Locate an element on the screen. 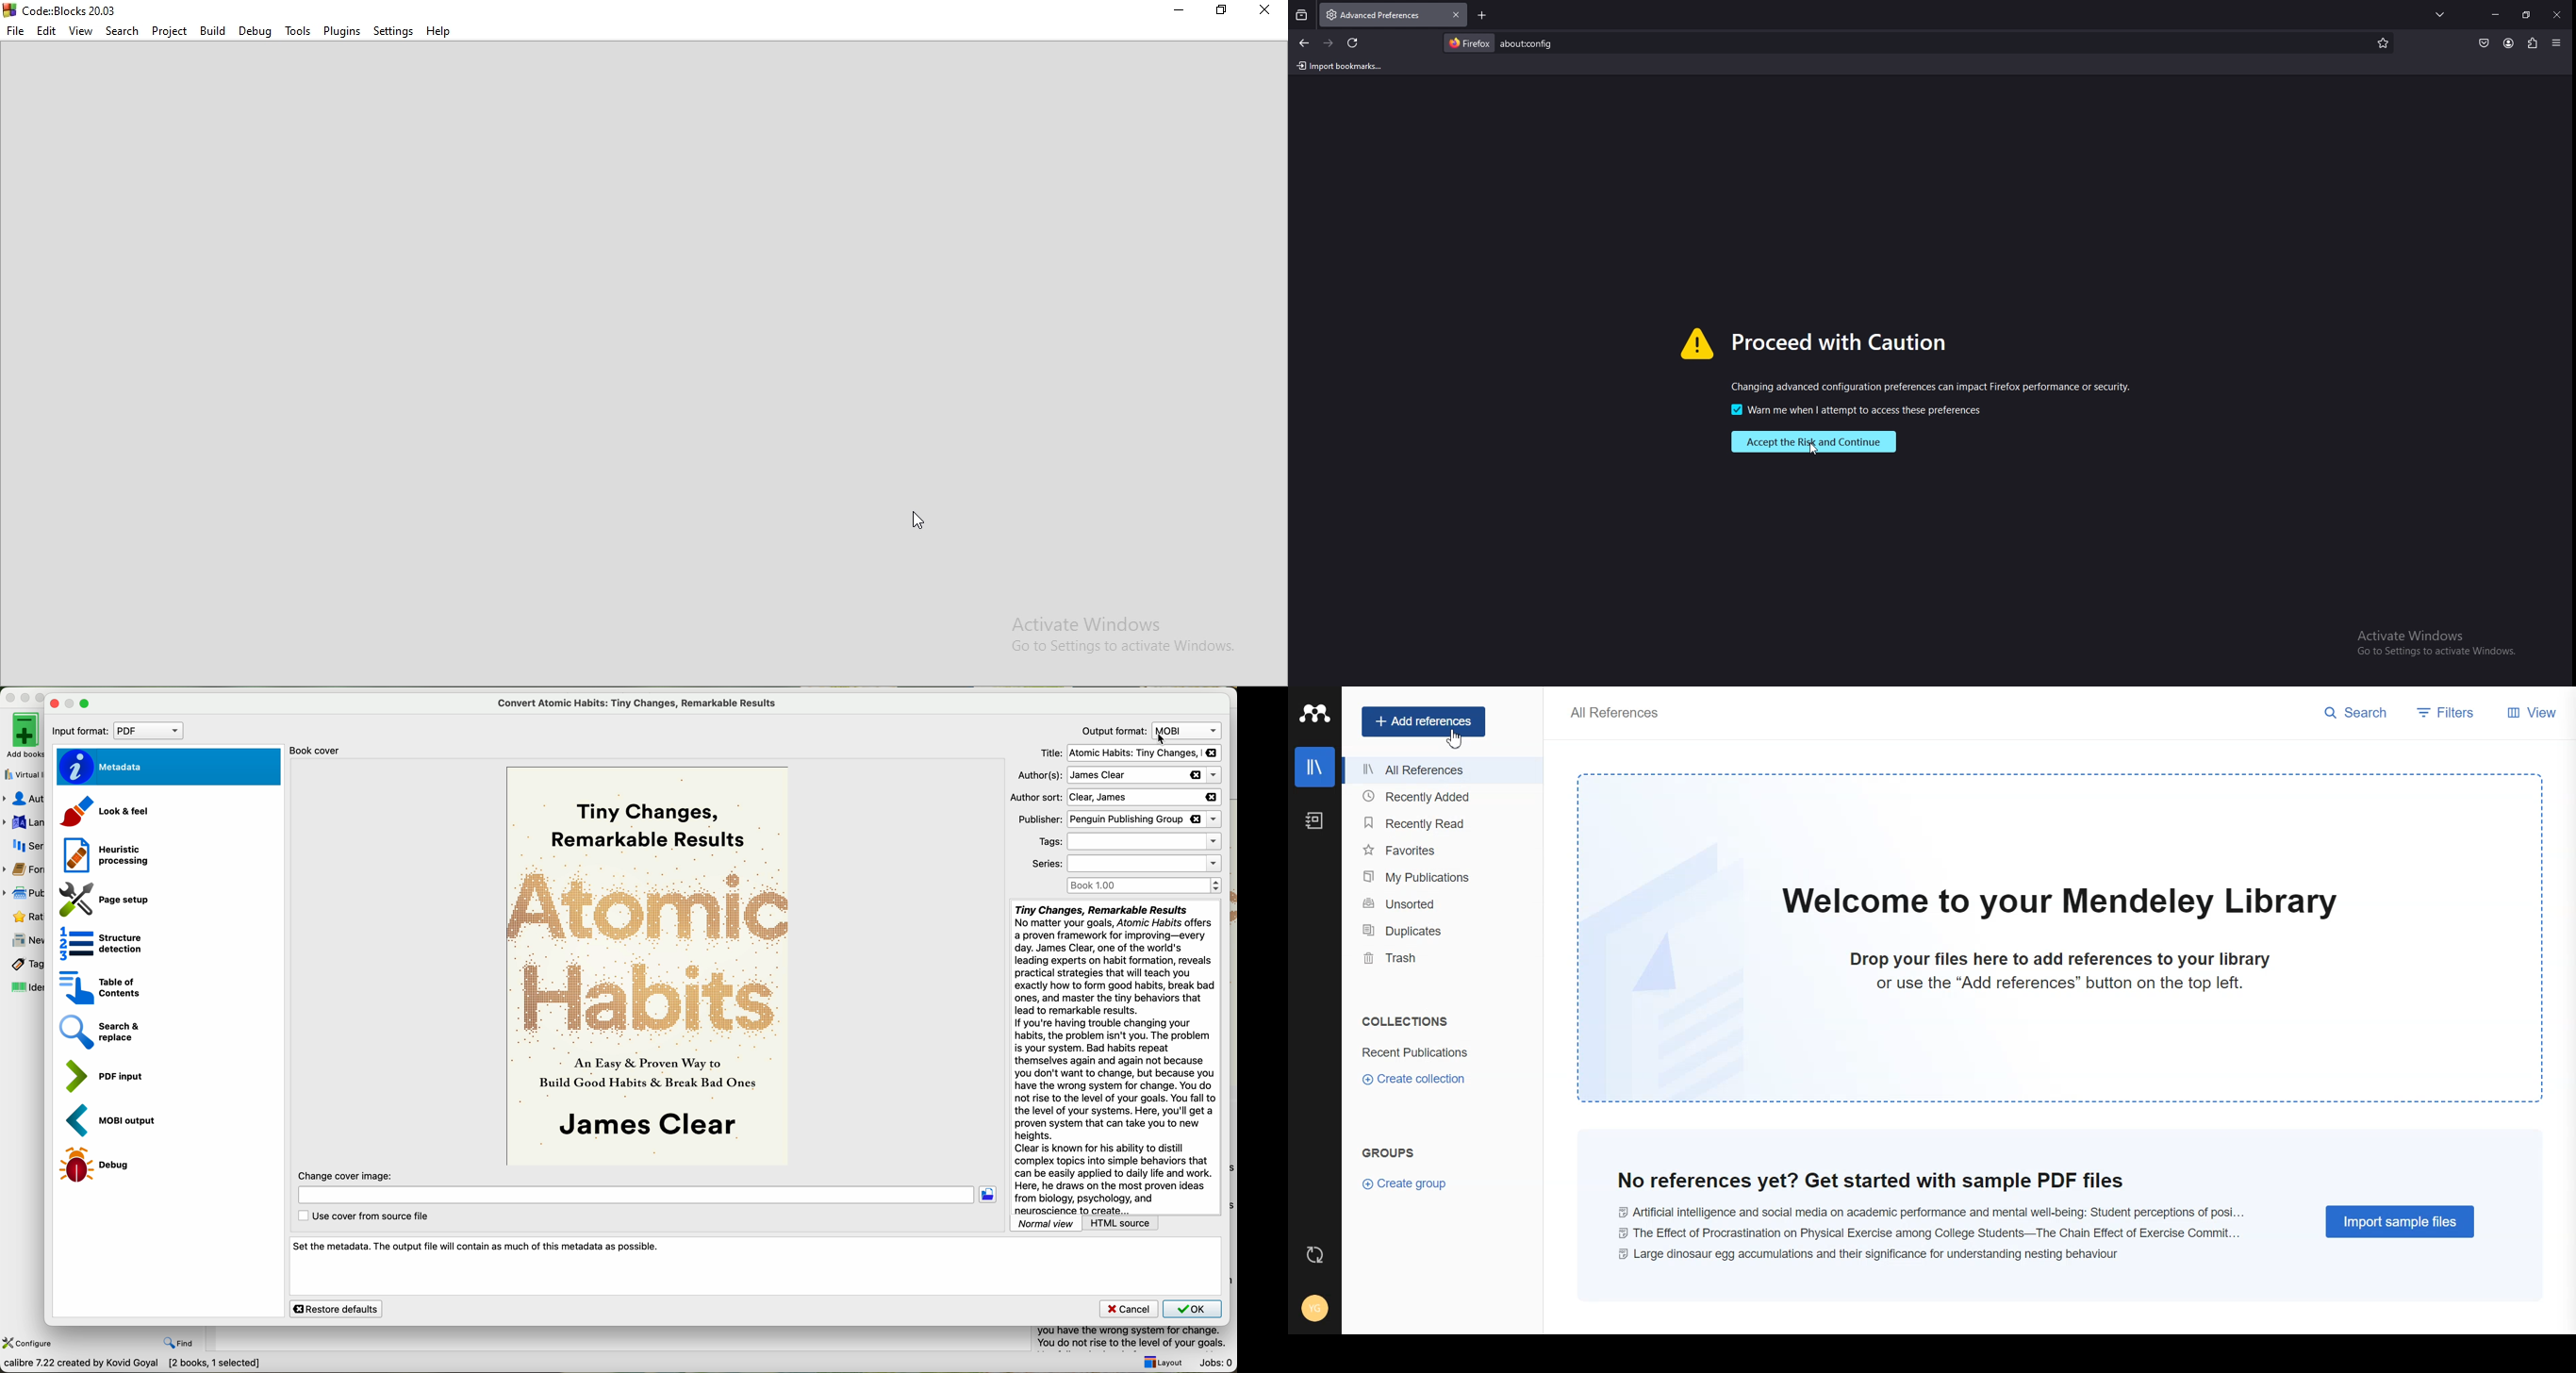 The width and height of the screenshot is (2576, 1400). disable minimize window is located at coordinates (71, 703).